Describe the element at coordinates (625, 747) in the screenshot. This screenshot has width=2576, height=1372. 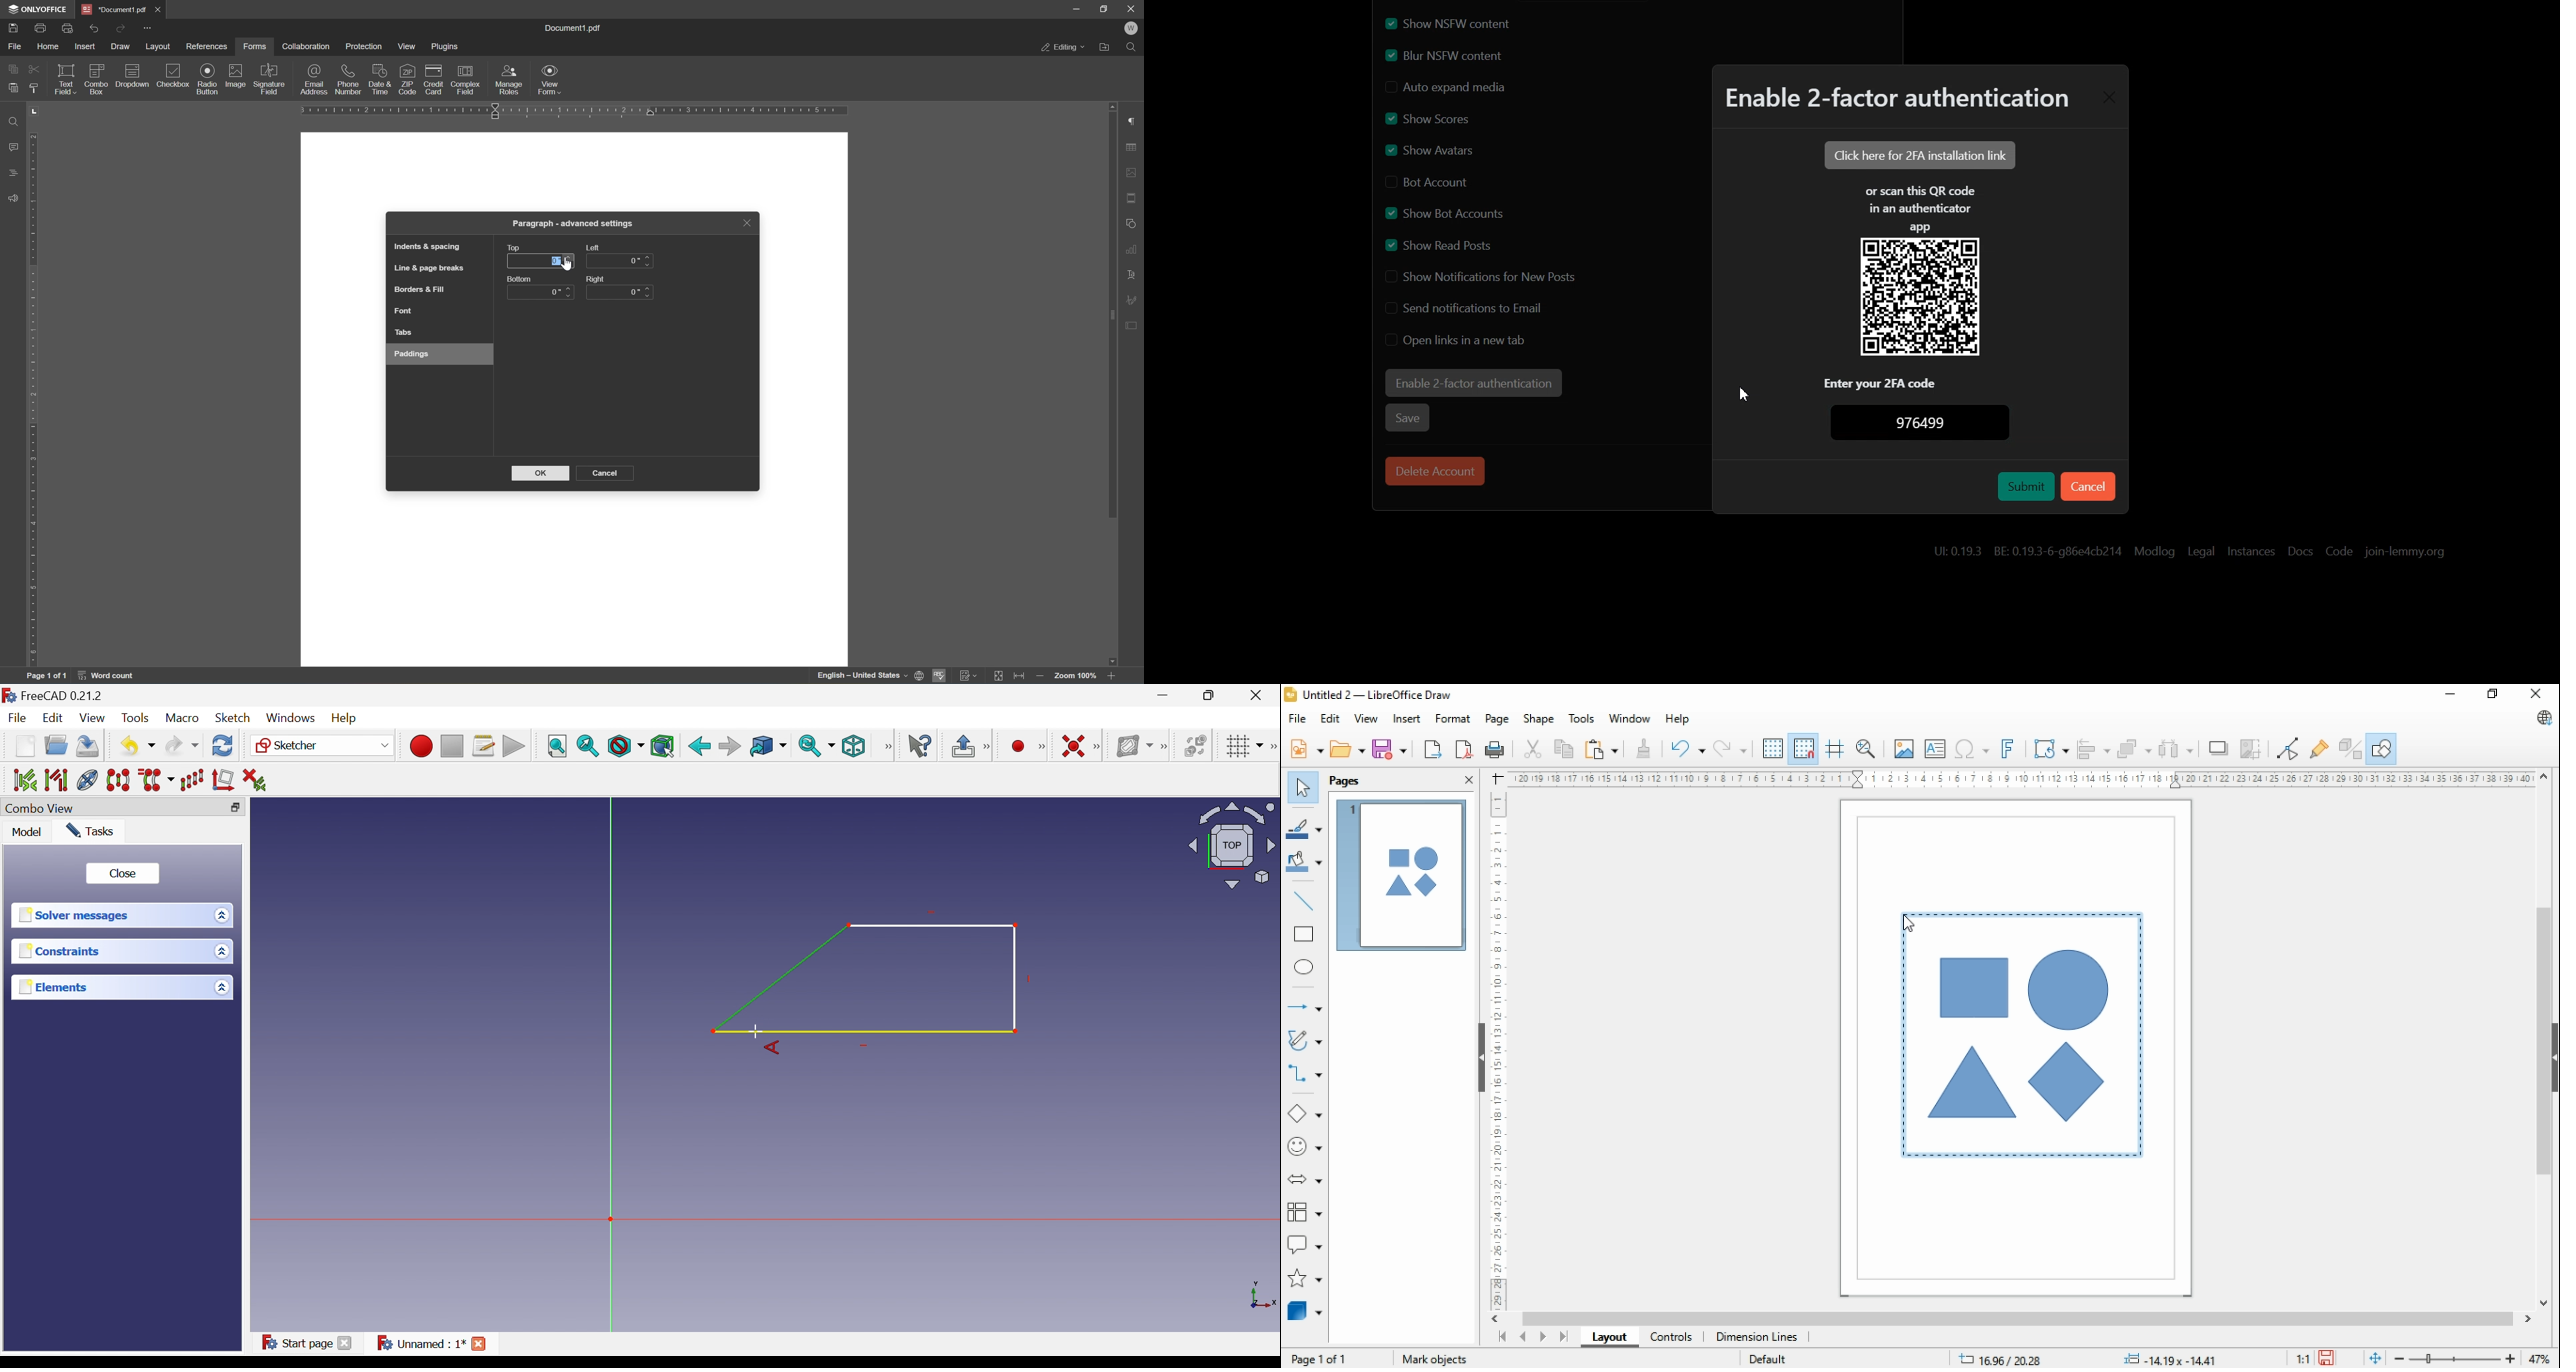
I see `Draw Style` at that location.